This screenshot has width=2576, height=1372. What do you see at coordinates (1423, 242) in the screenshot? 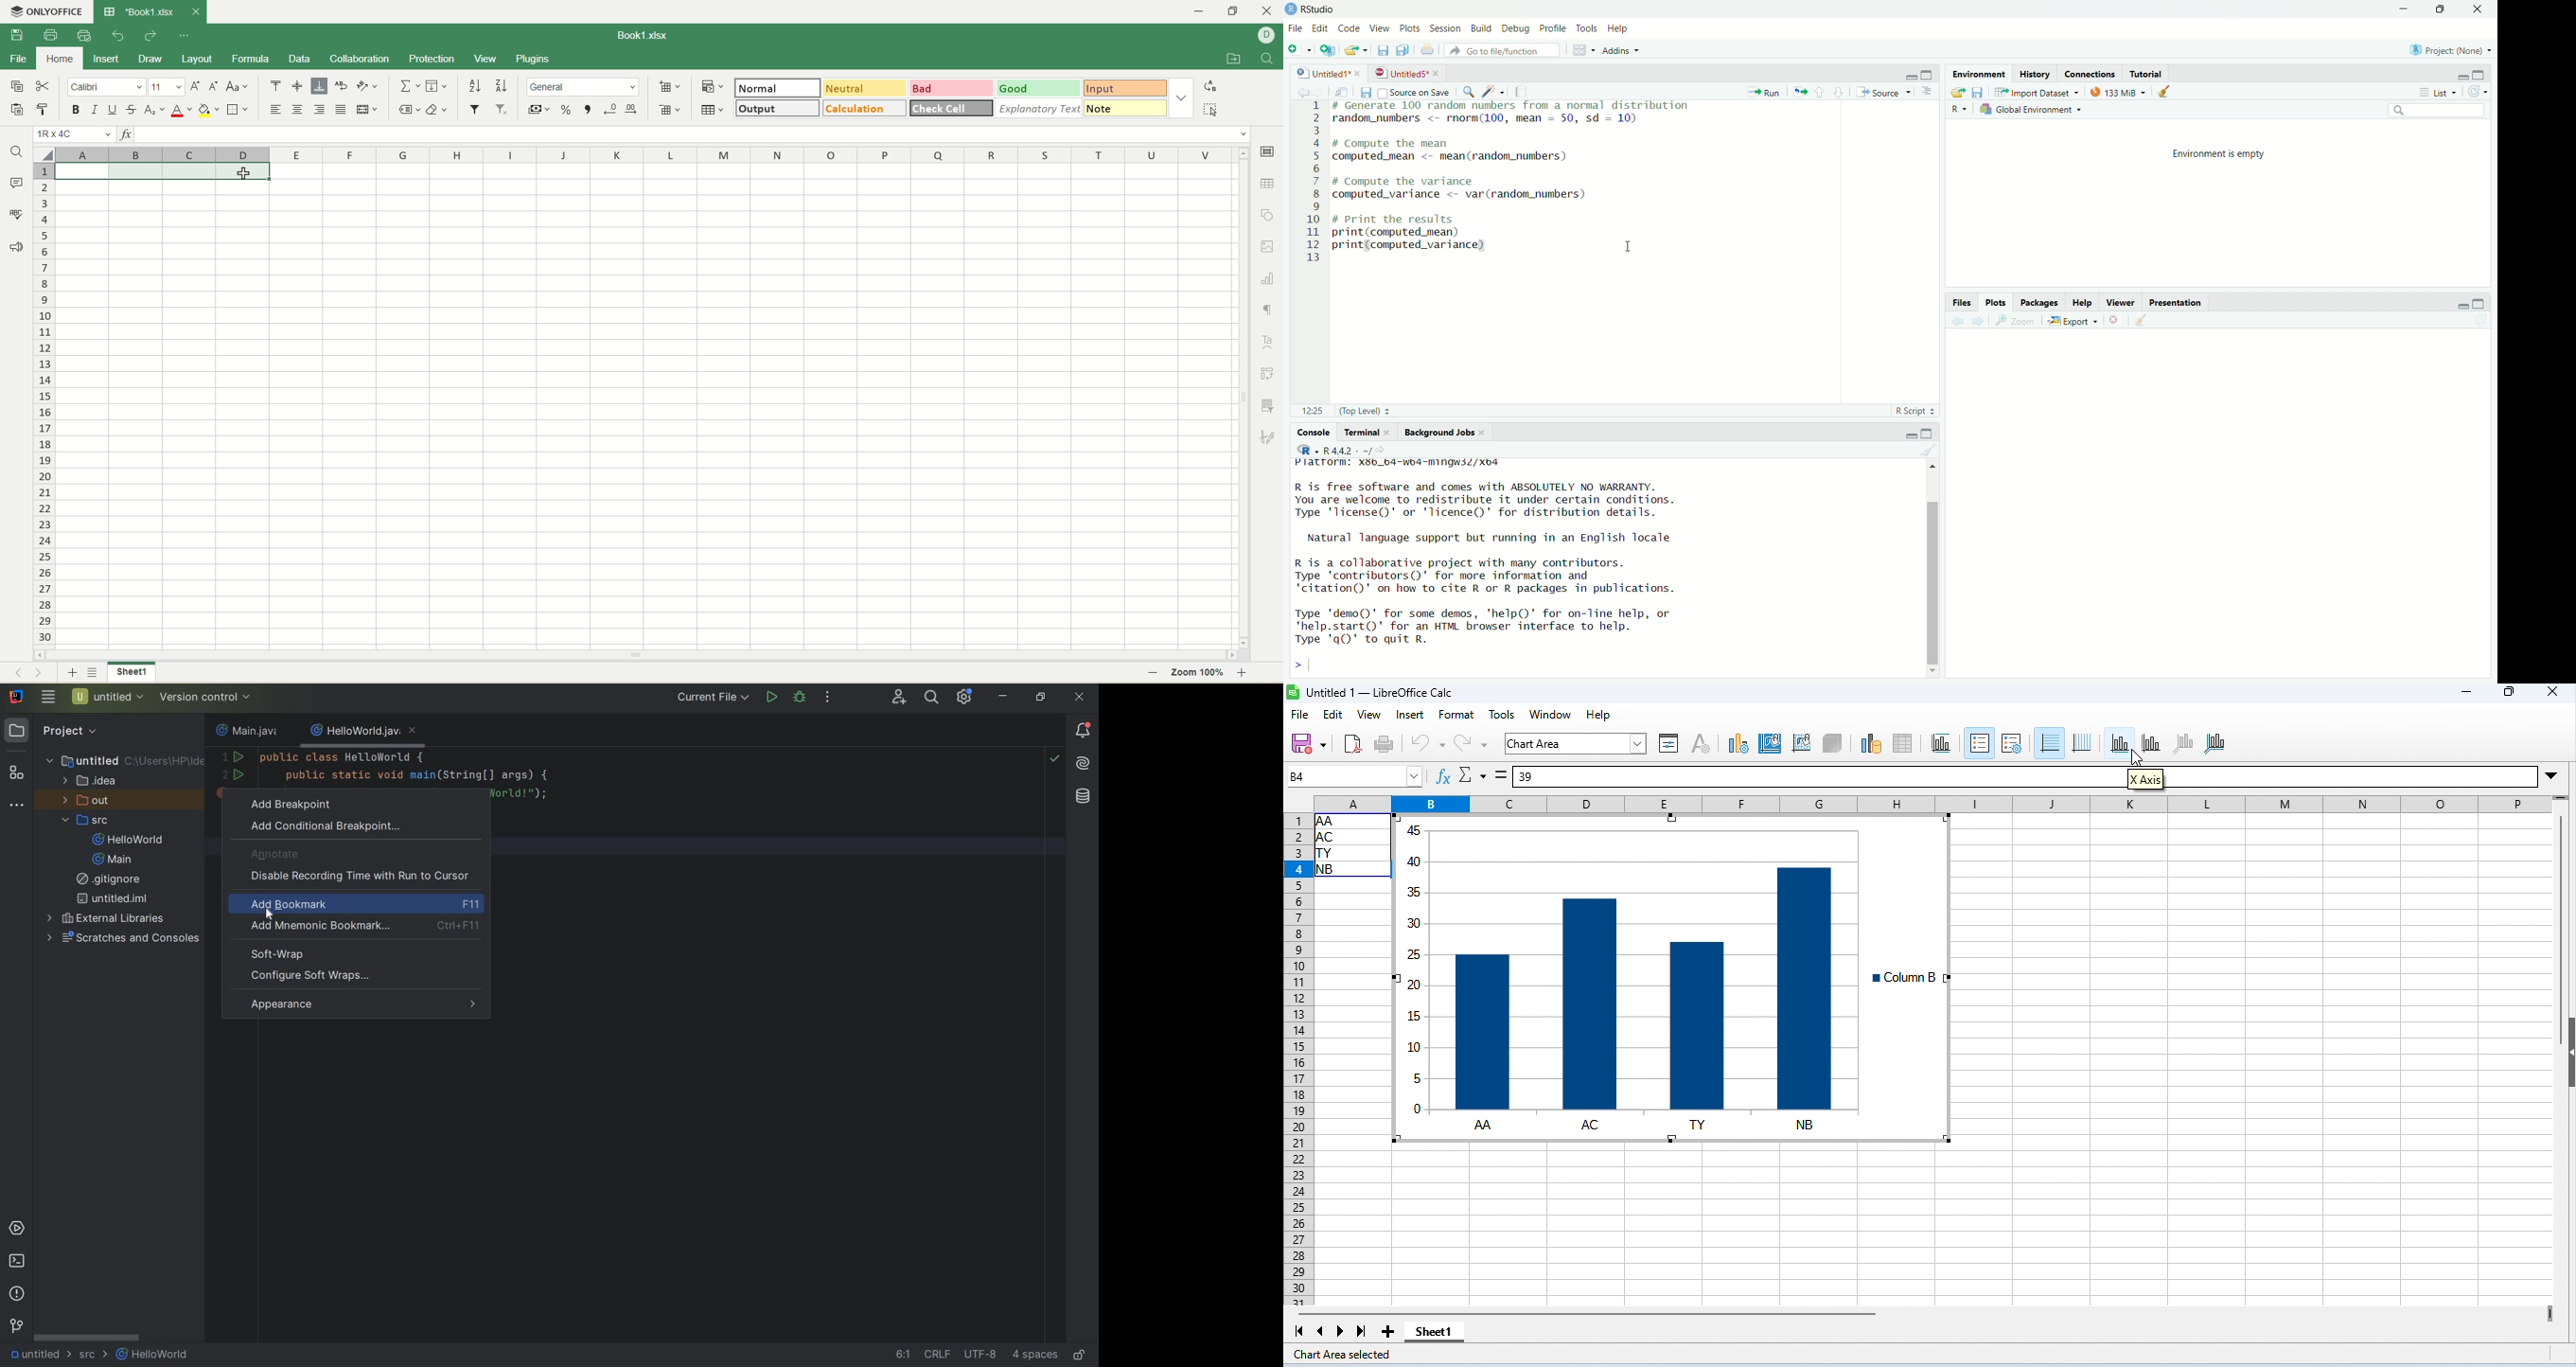
I see `print(computed_mean)
print(computed_variance)` at bounding box center [1423, 242].